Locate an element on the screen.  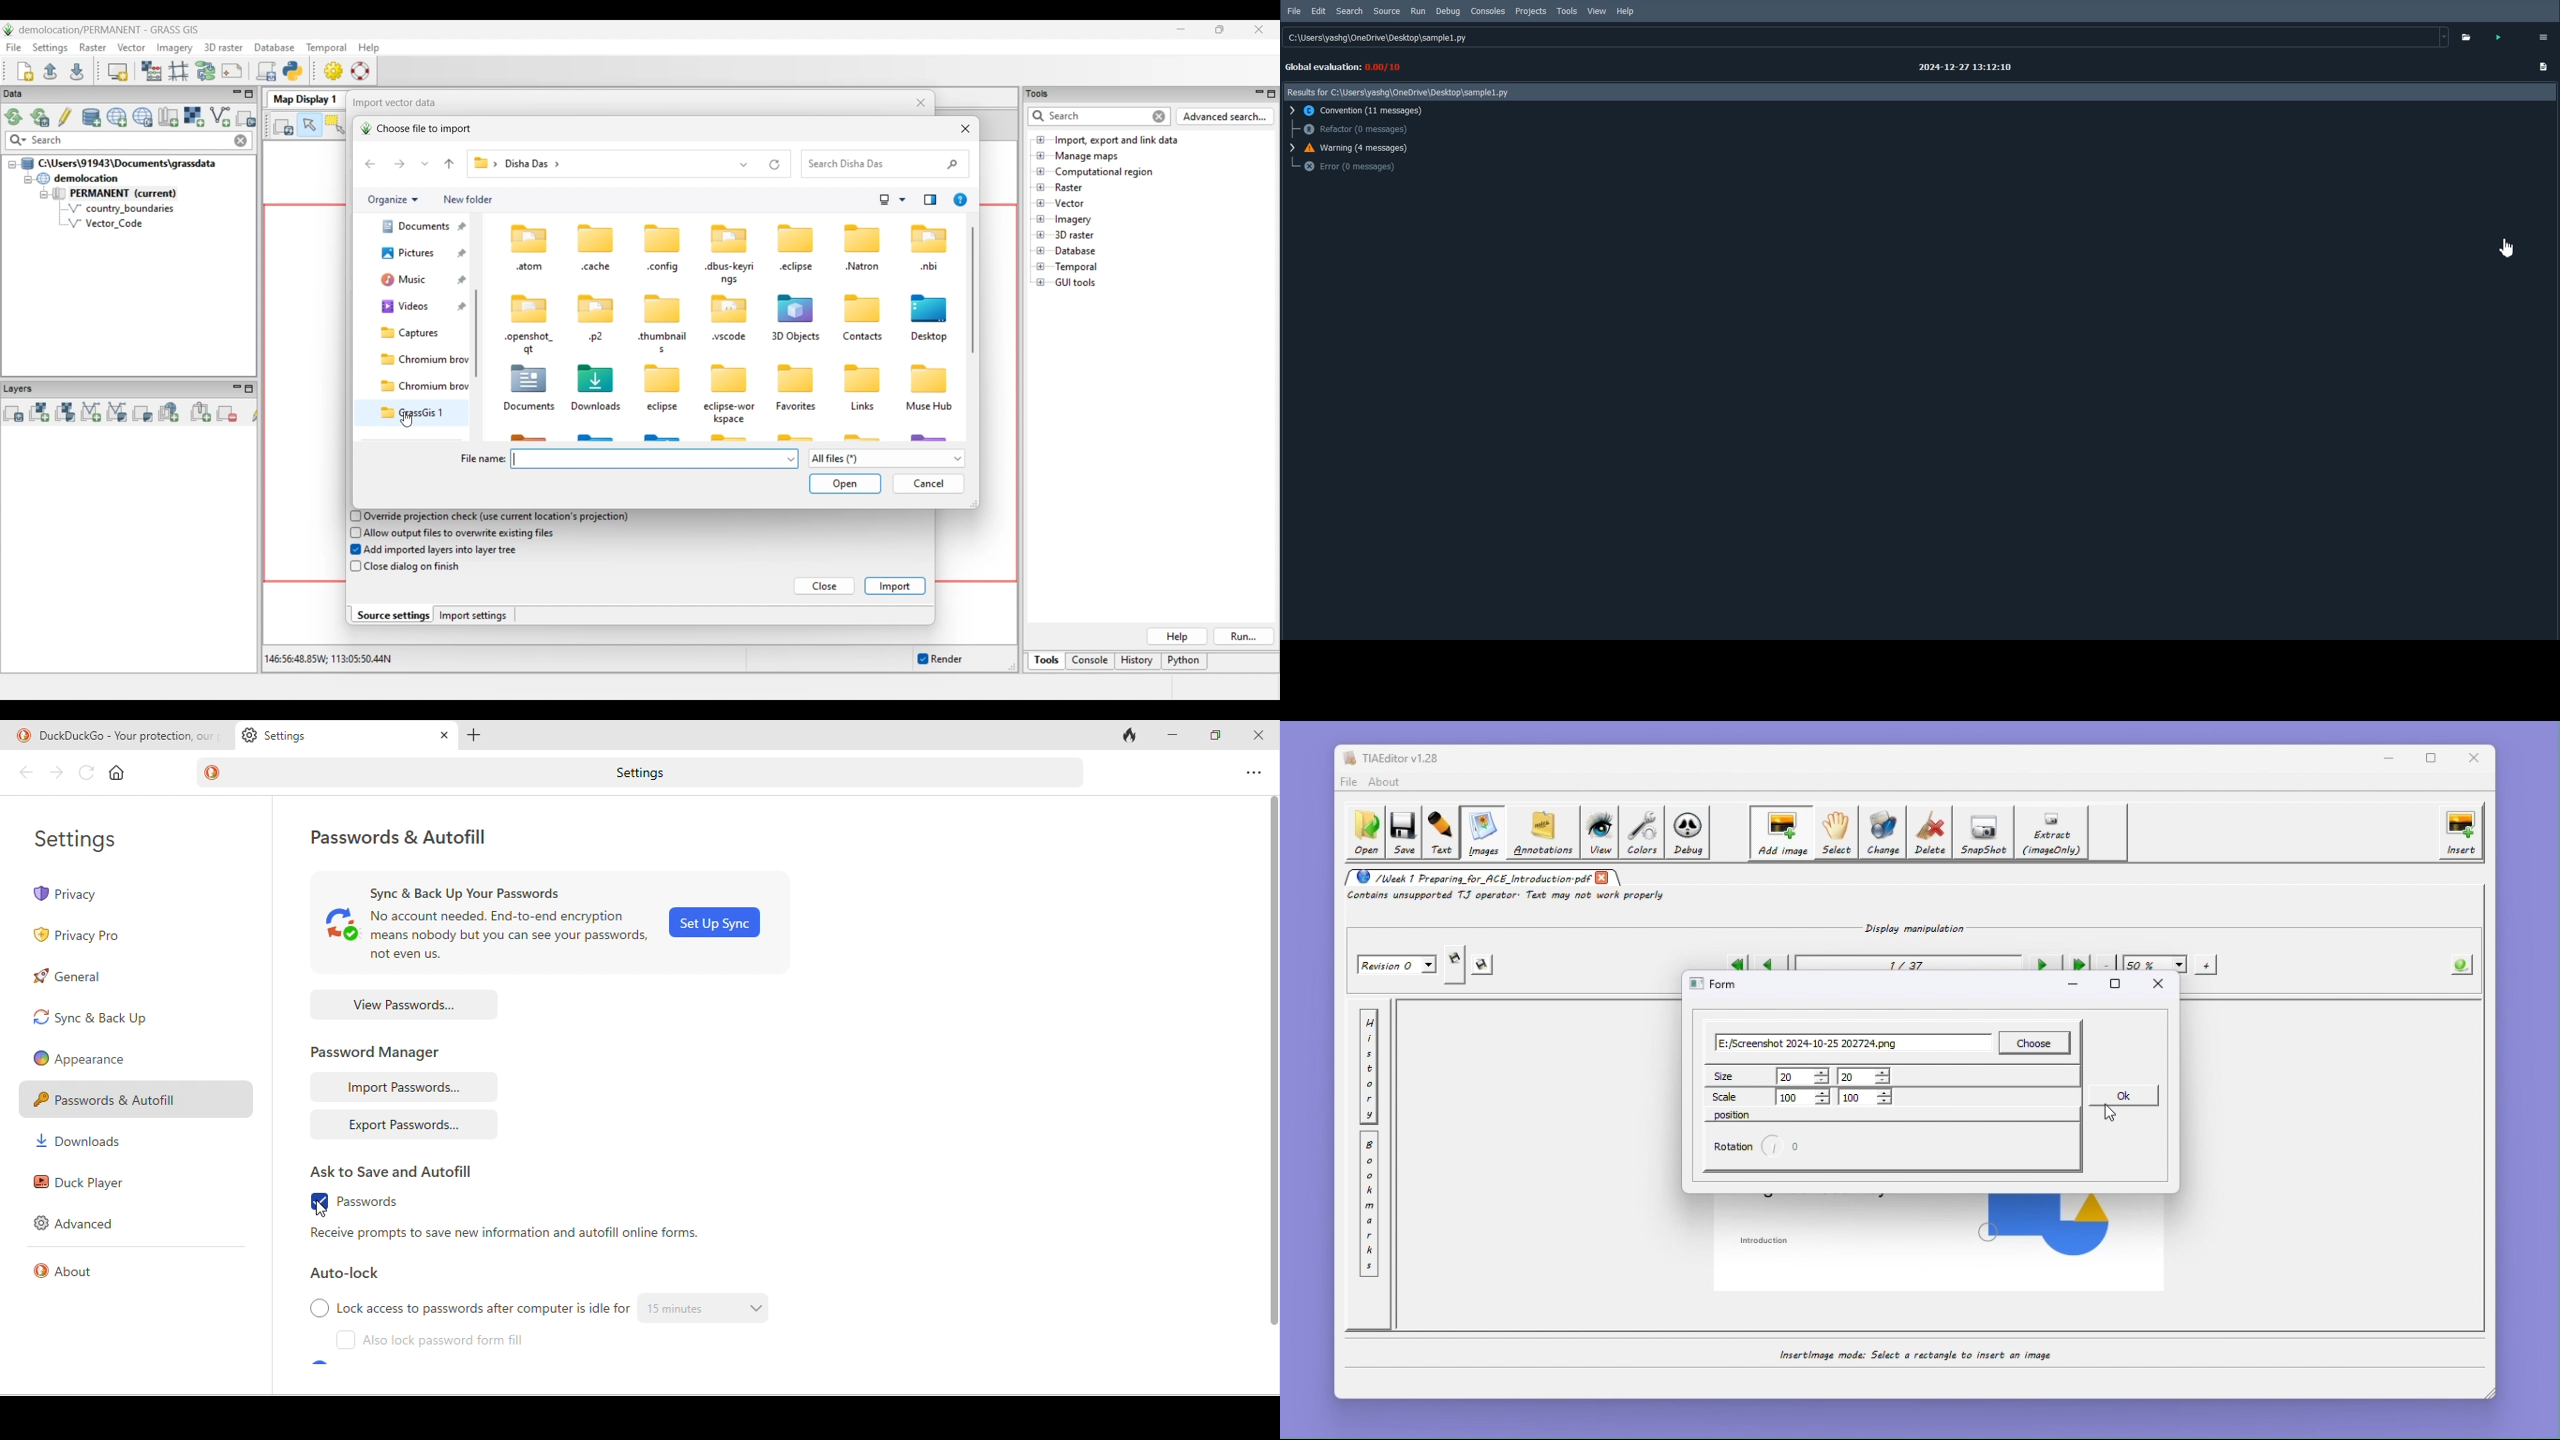
3D Objects is located at coordinates (795, 337).